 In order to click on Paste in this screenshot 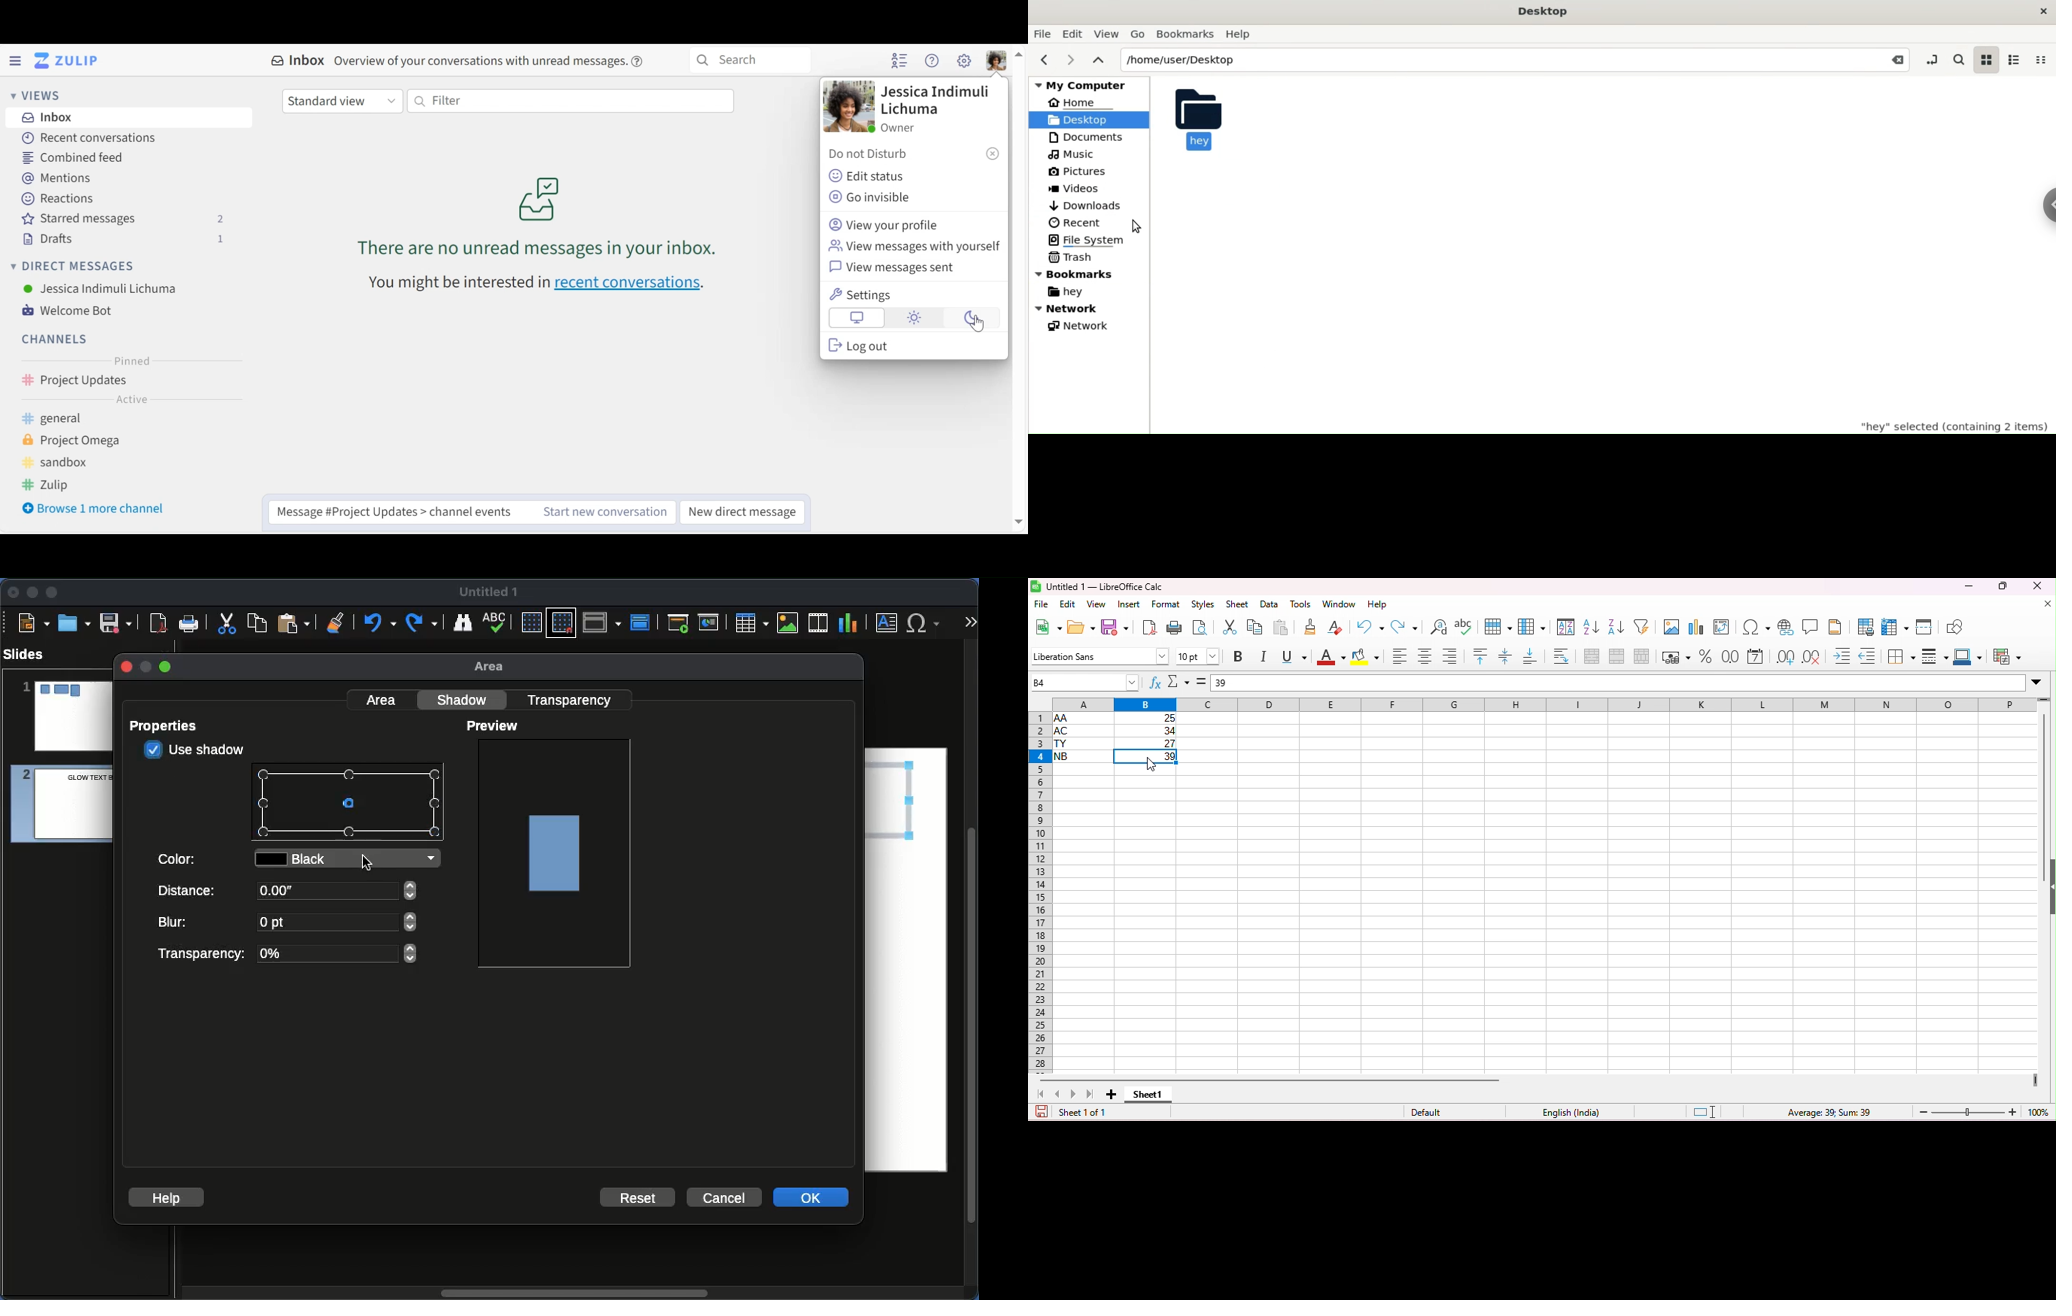, I will do `click(293, 622)`.